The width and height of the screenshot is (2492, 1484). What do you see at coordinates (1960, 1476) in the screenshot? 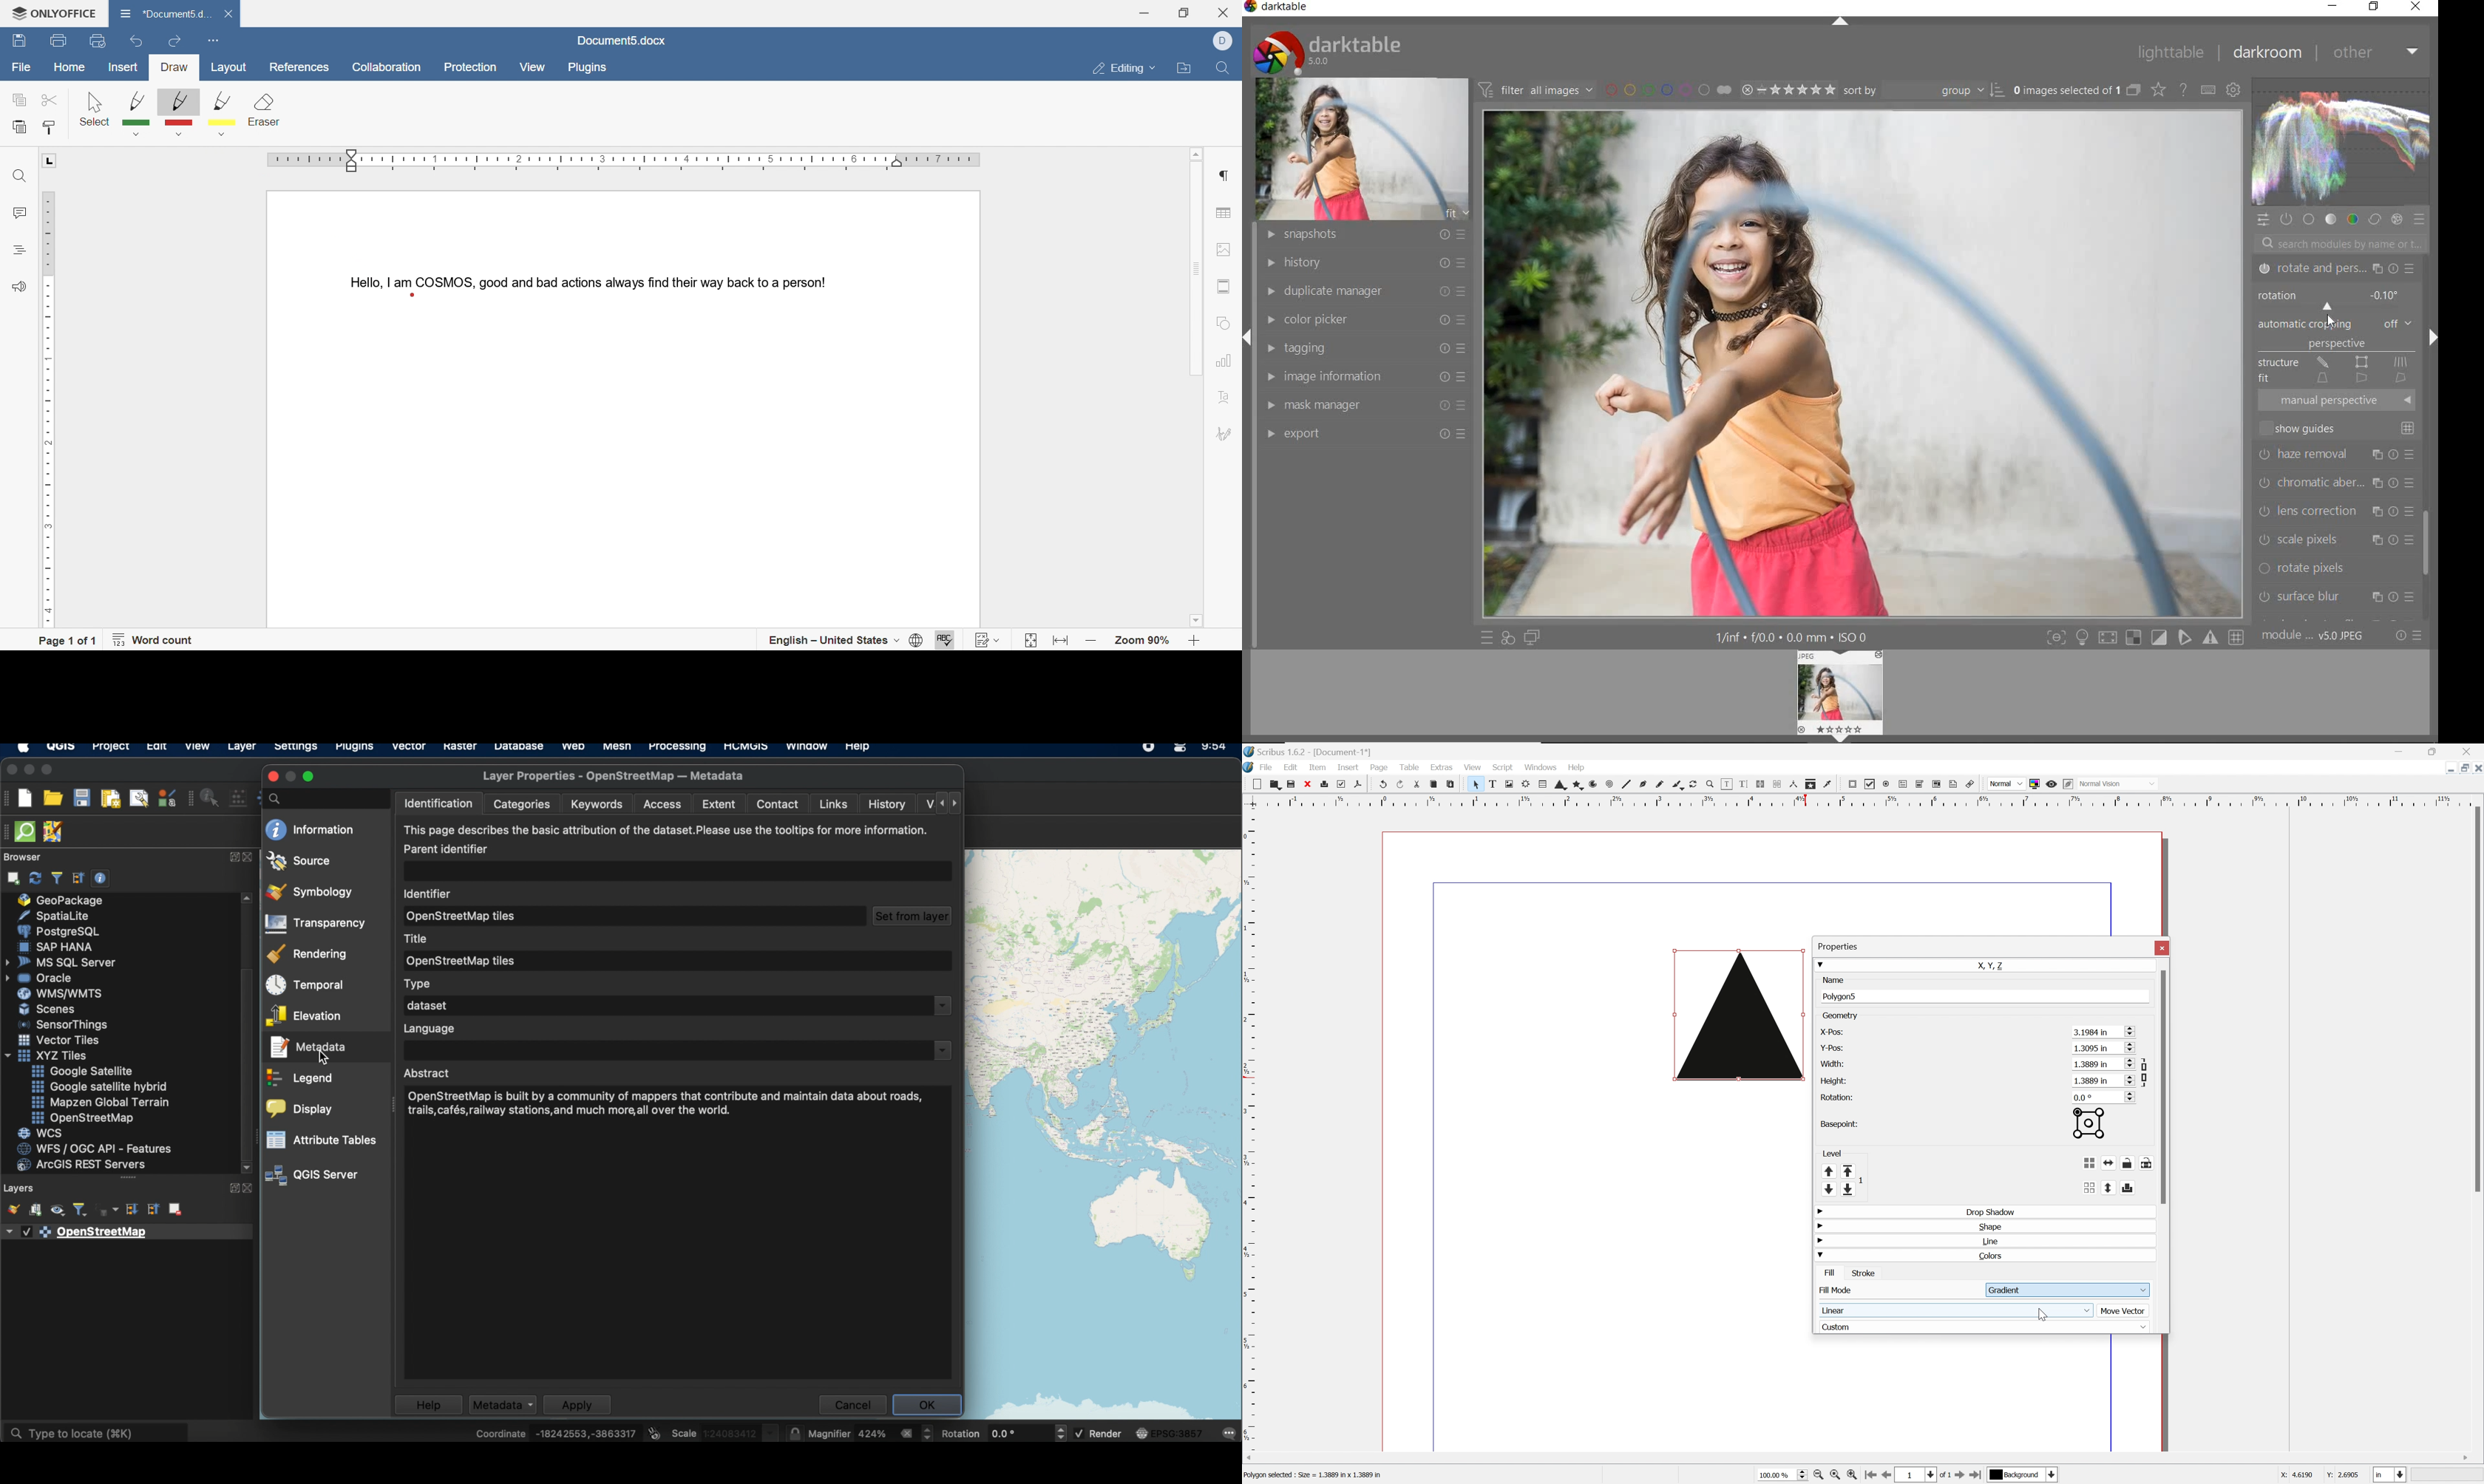
I see `Go to next page` at bounding box center [1960, 1476].